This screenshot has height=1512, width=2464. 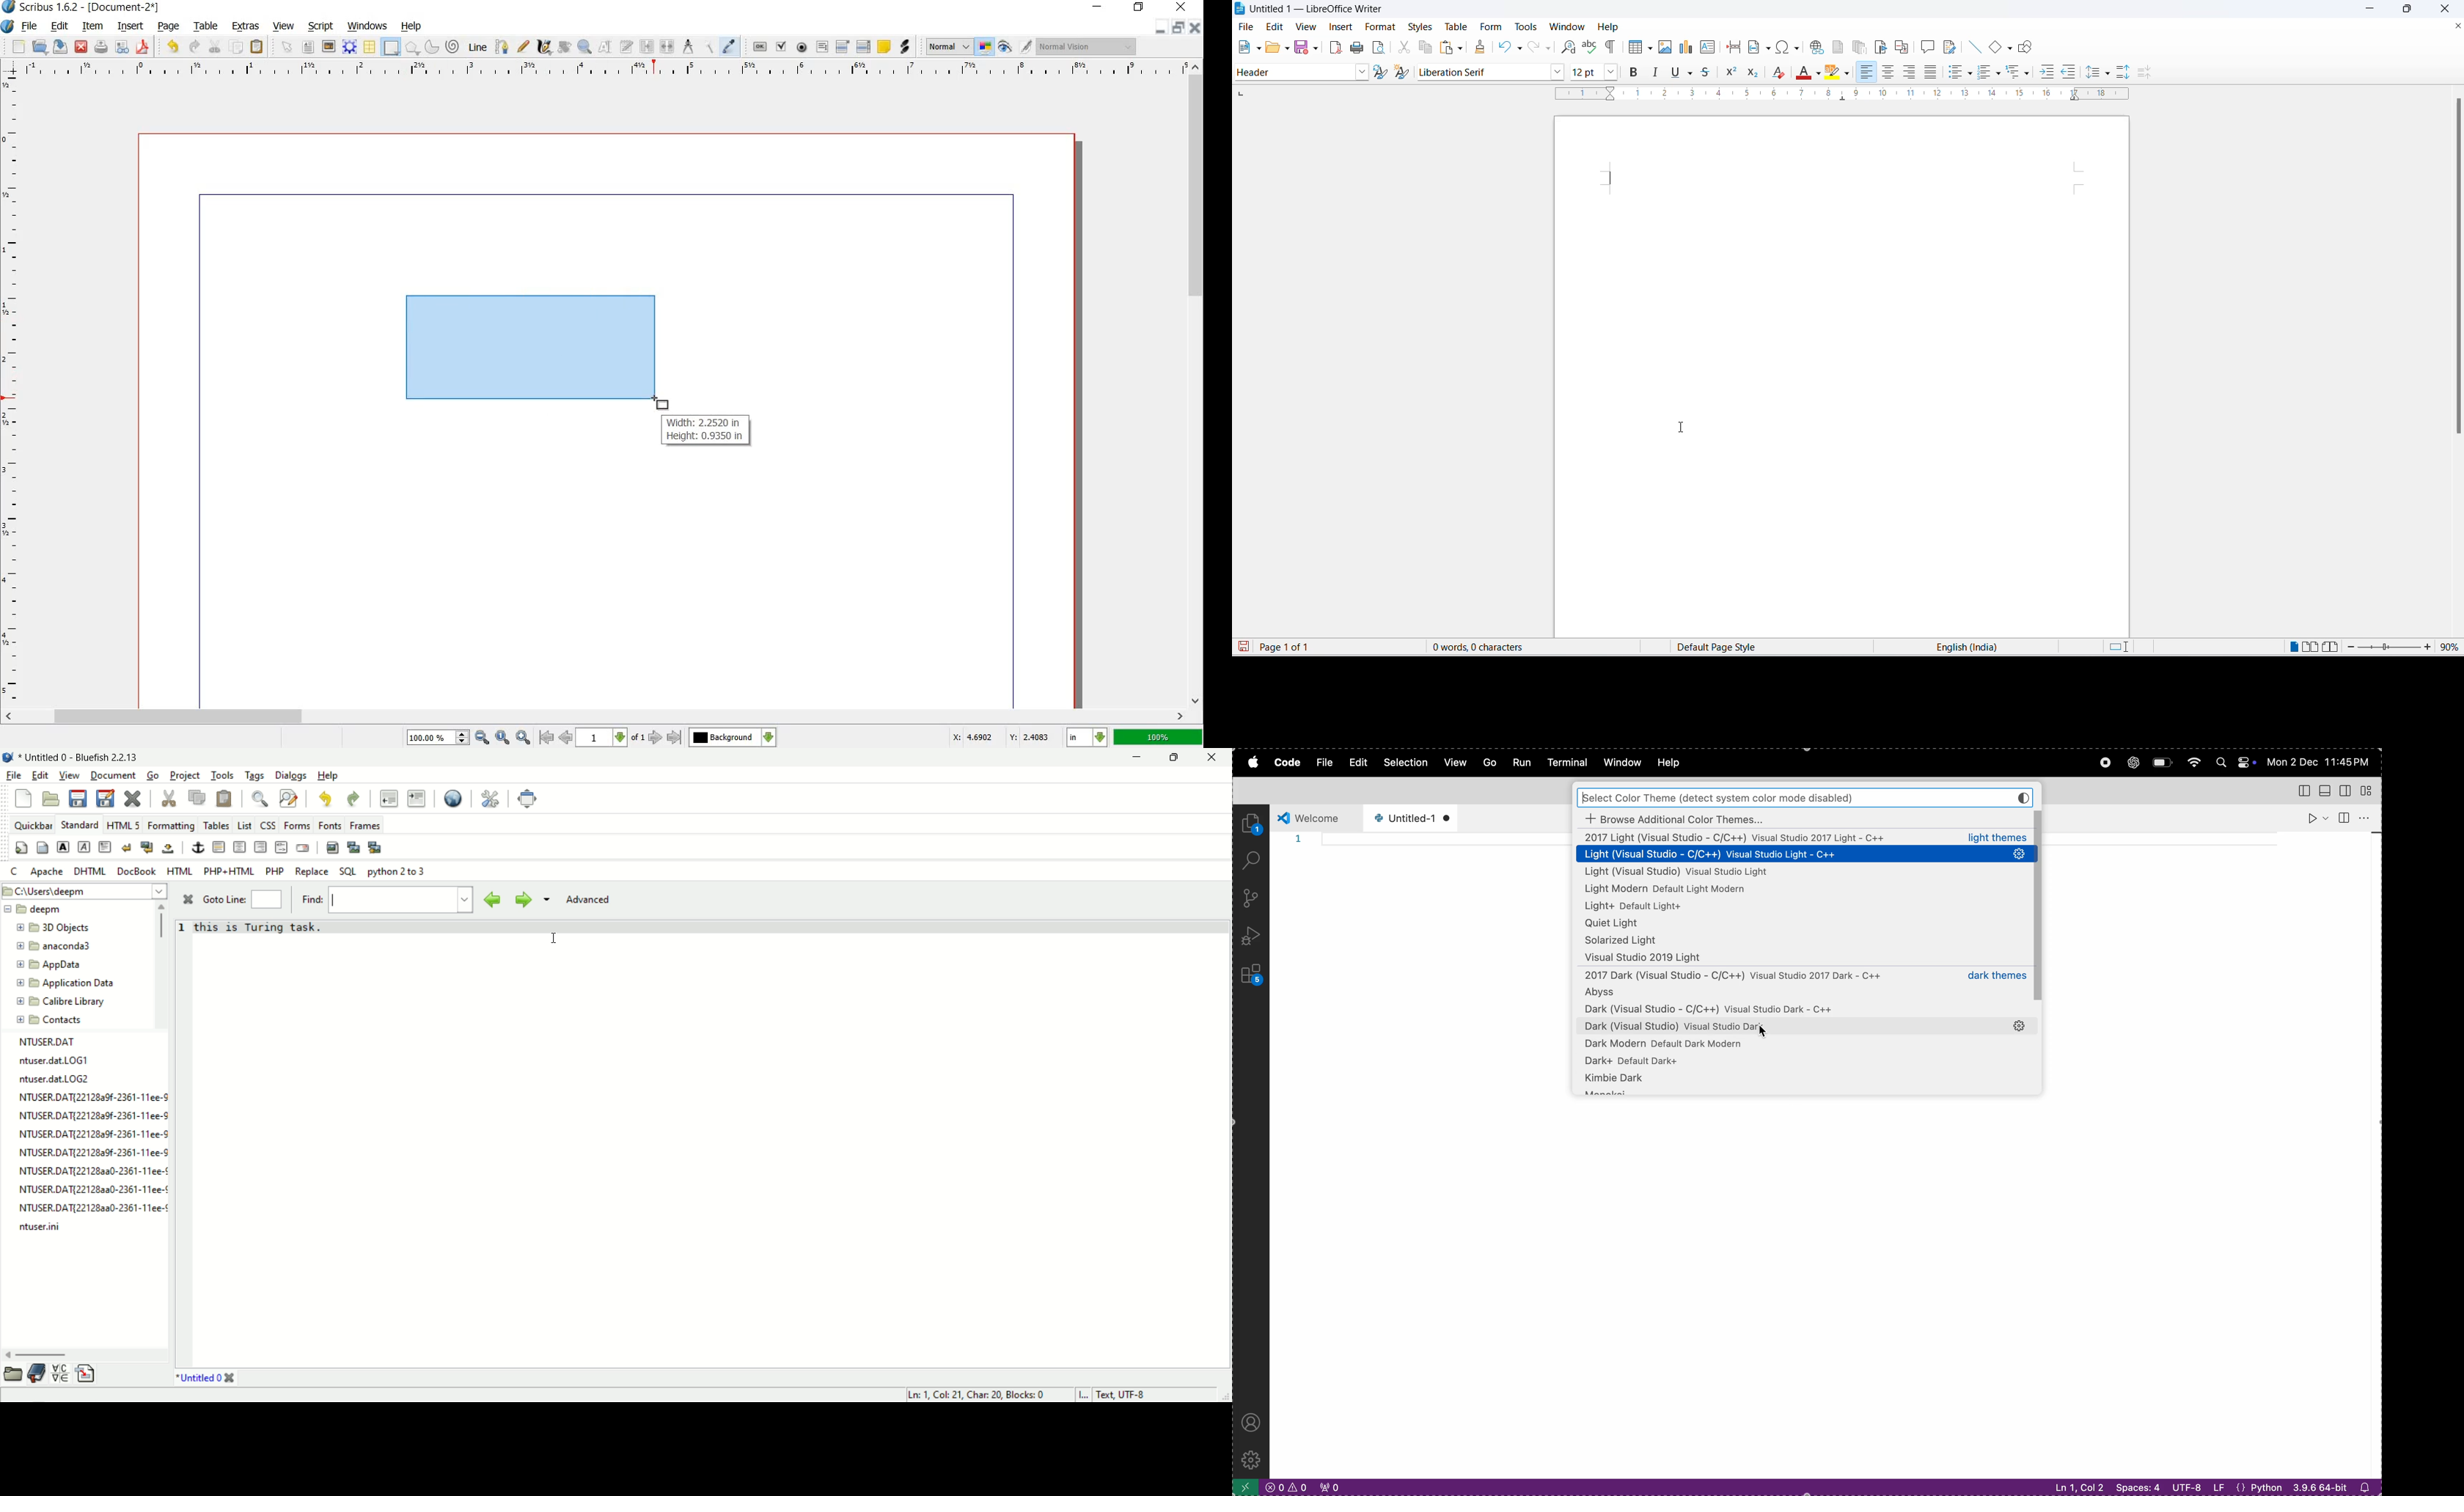 I want to click on NTUSER.DATI221282a9f-2361-11ee-8, so click(x=91, y=1152).